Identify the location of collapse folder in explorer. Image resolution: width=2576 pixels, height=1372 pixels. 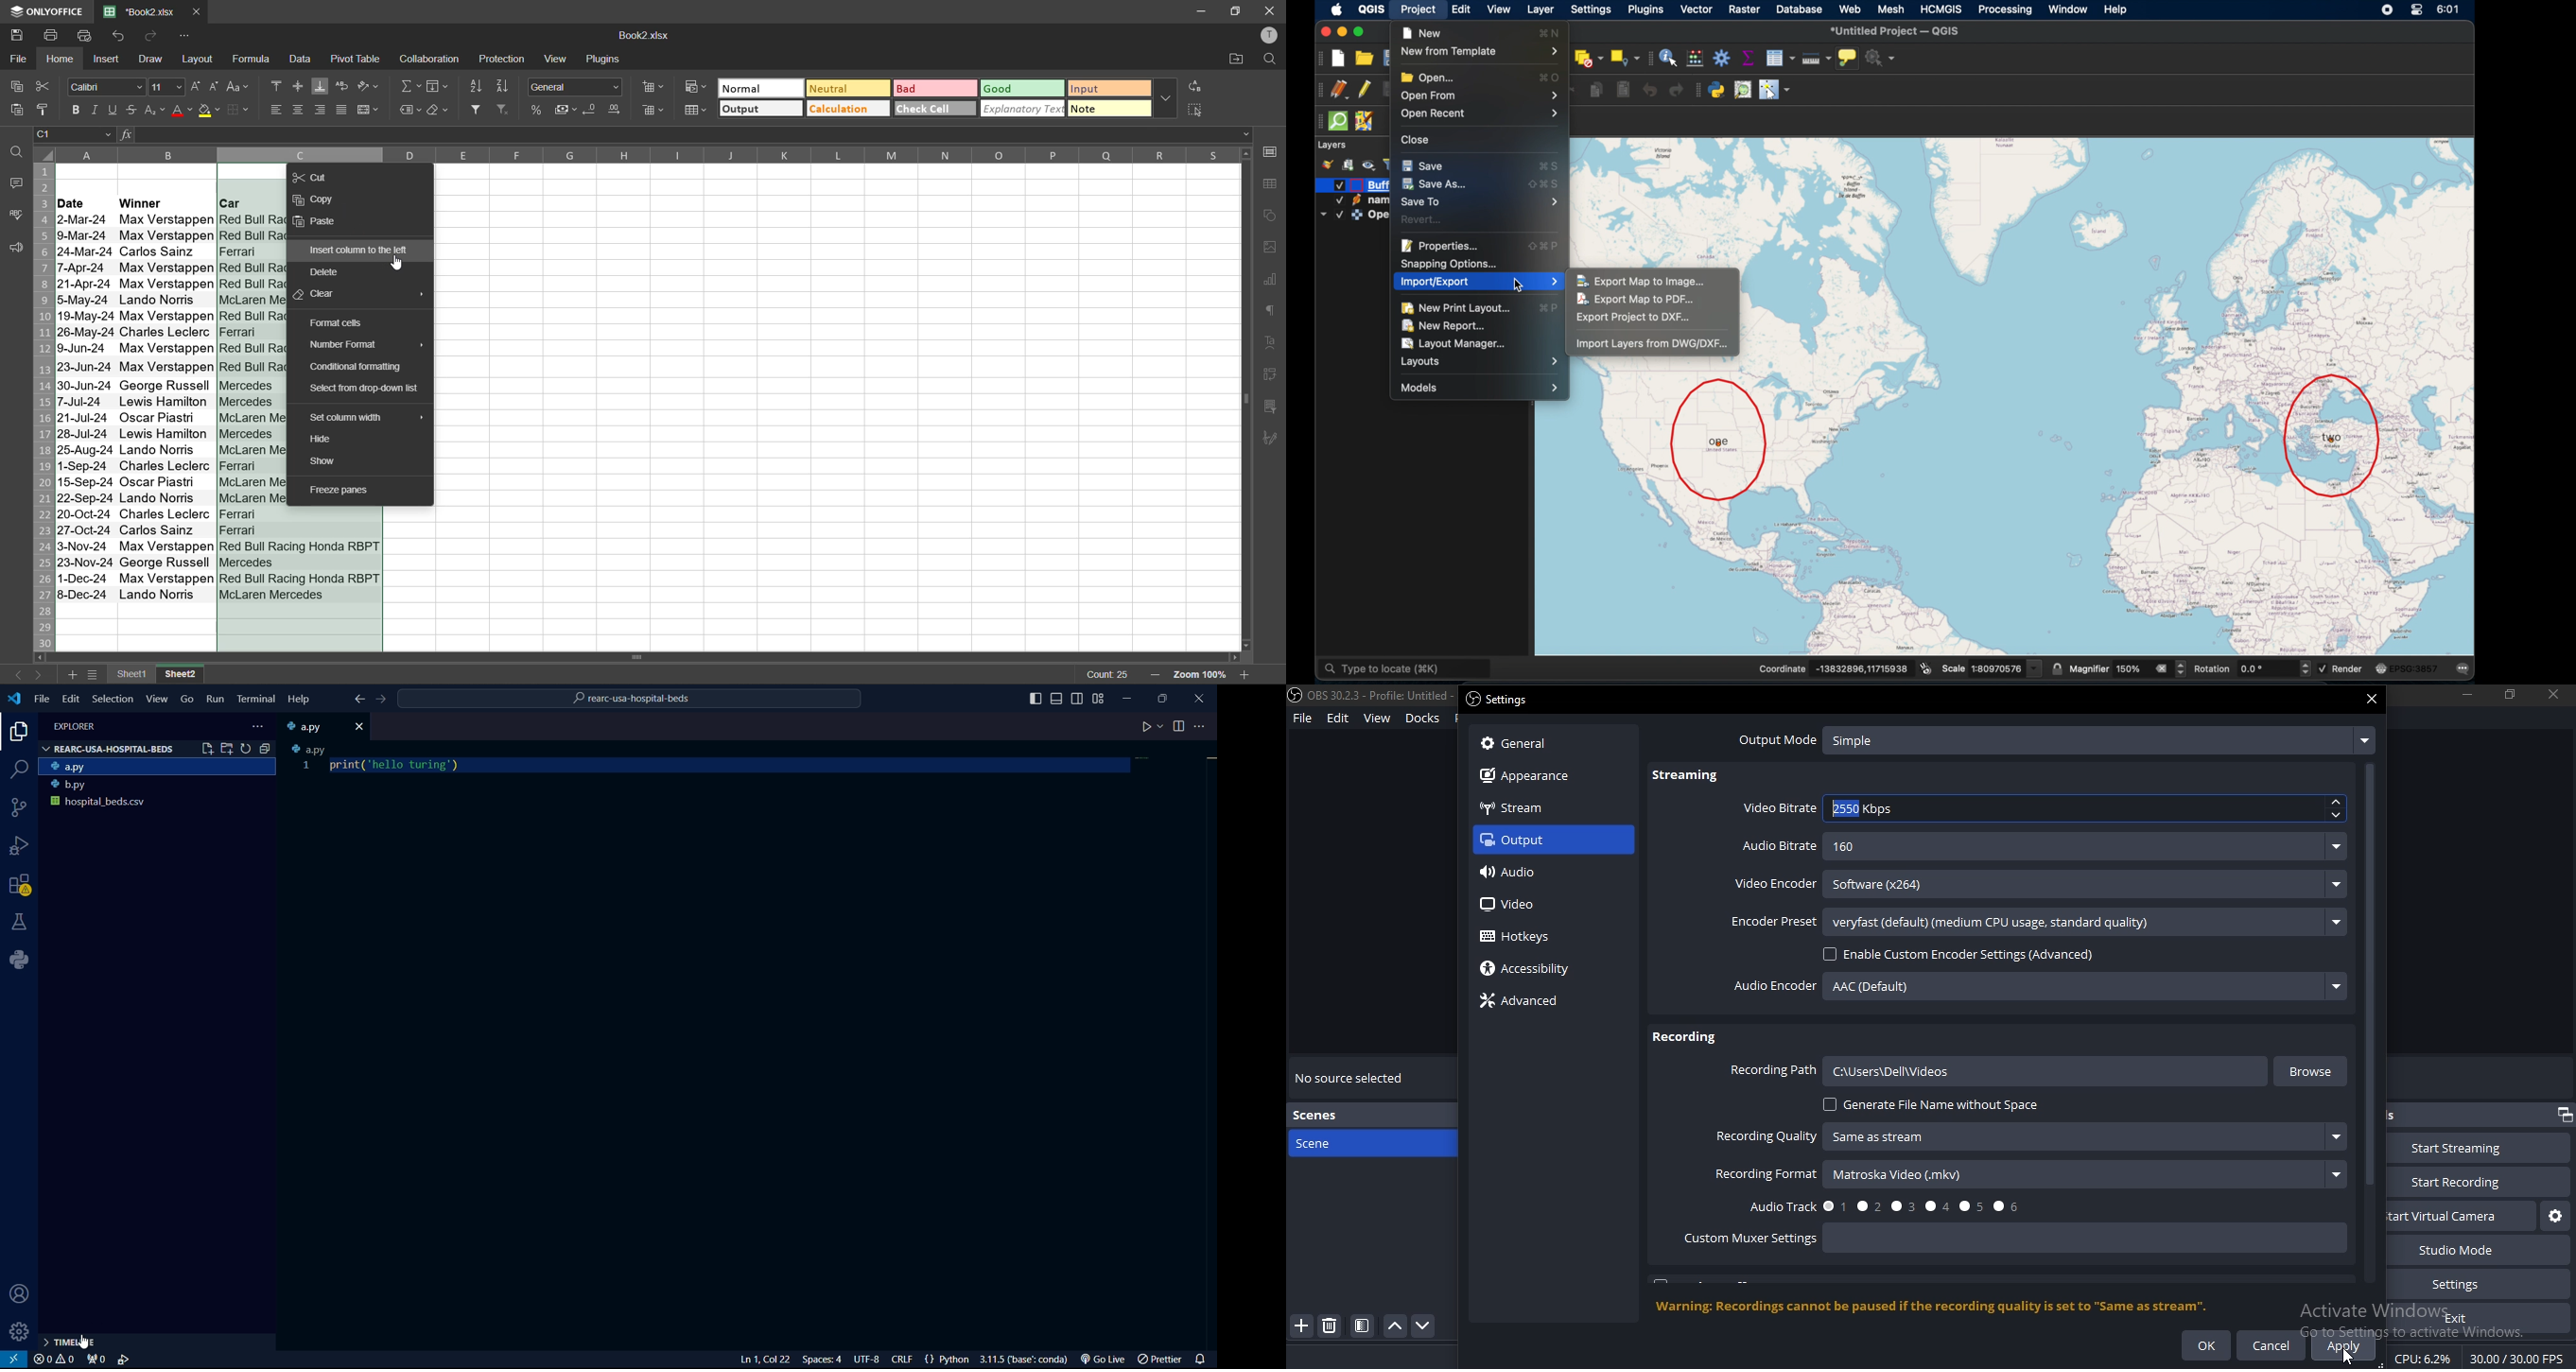
(265, 749).